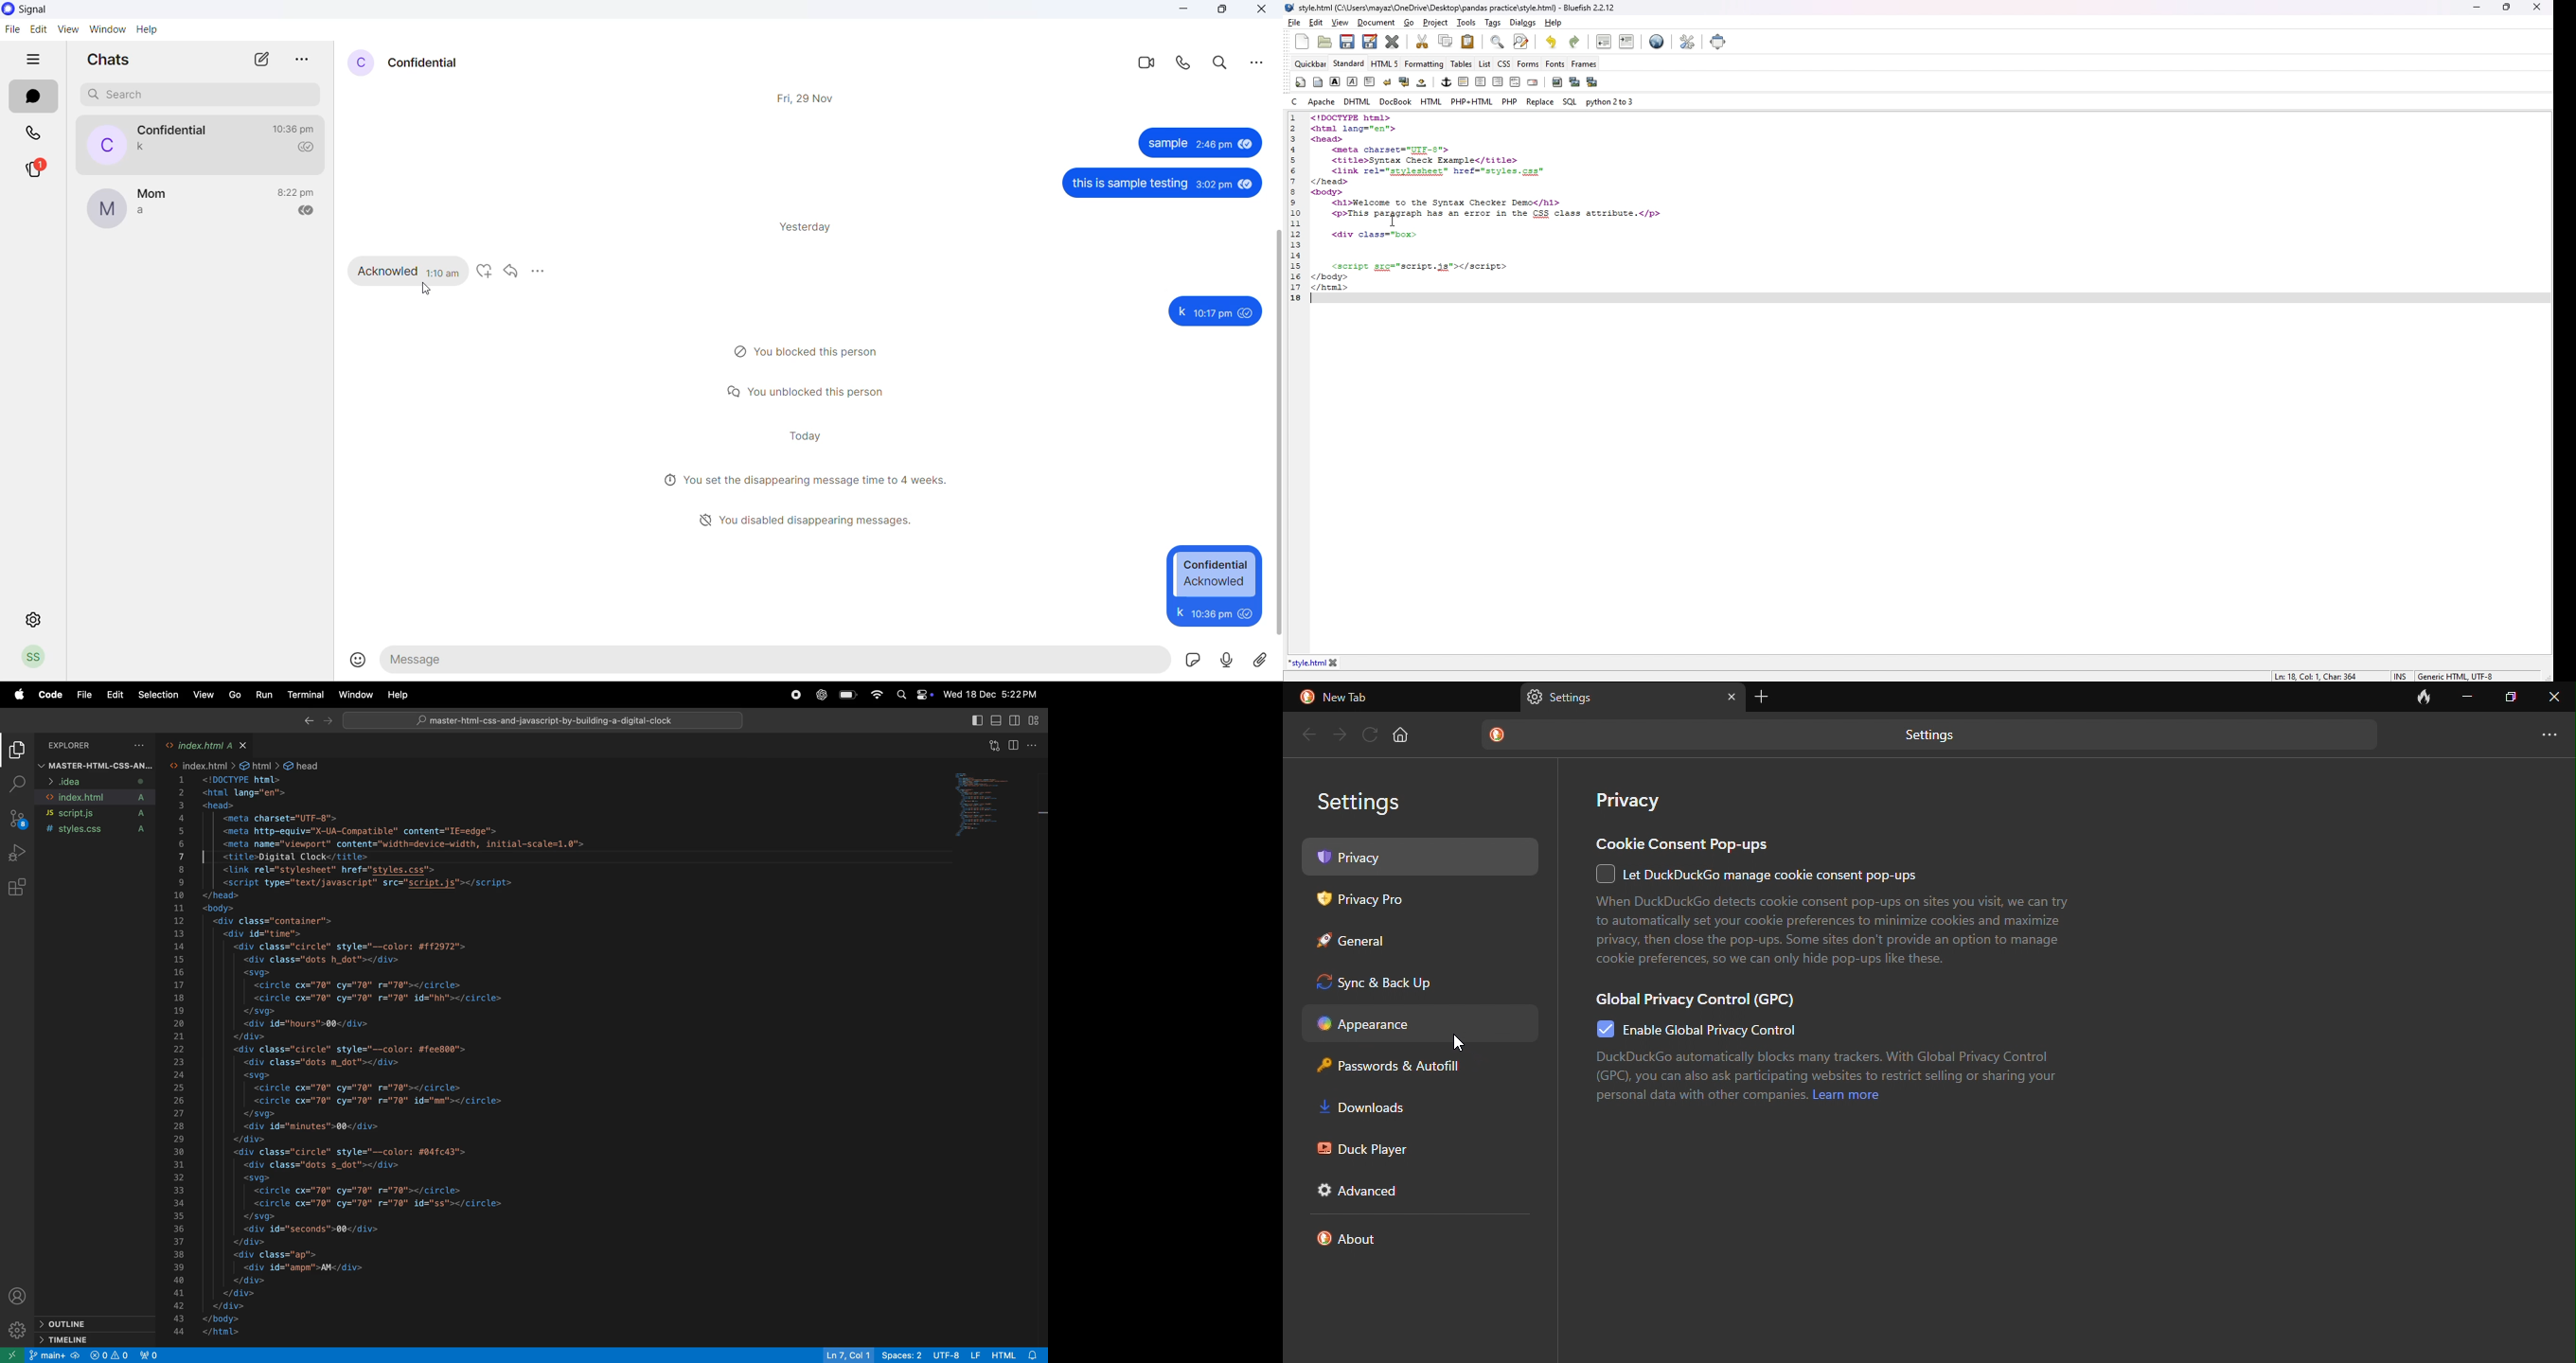 The width and height of the screenshot is (2576, 1372). Describe the element at coordinates (809, 434) in the screenshot. I see `today` at that location.